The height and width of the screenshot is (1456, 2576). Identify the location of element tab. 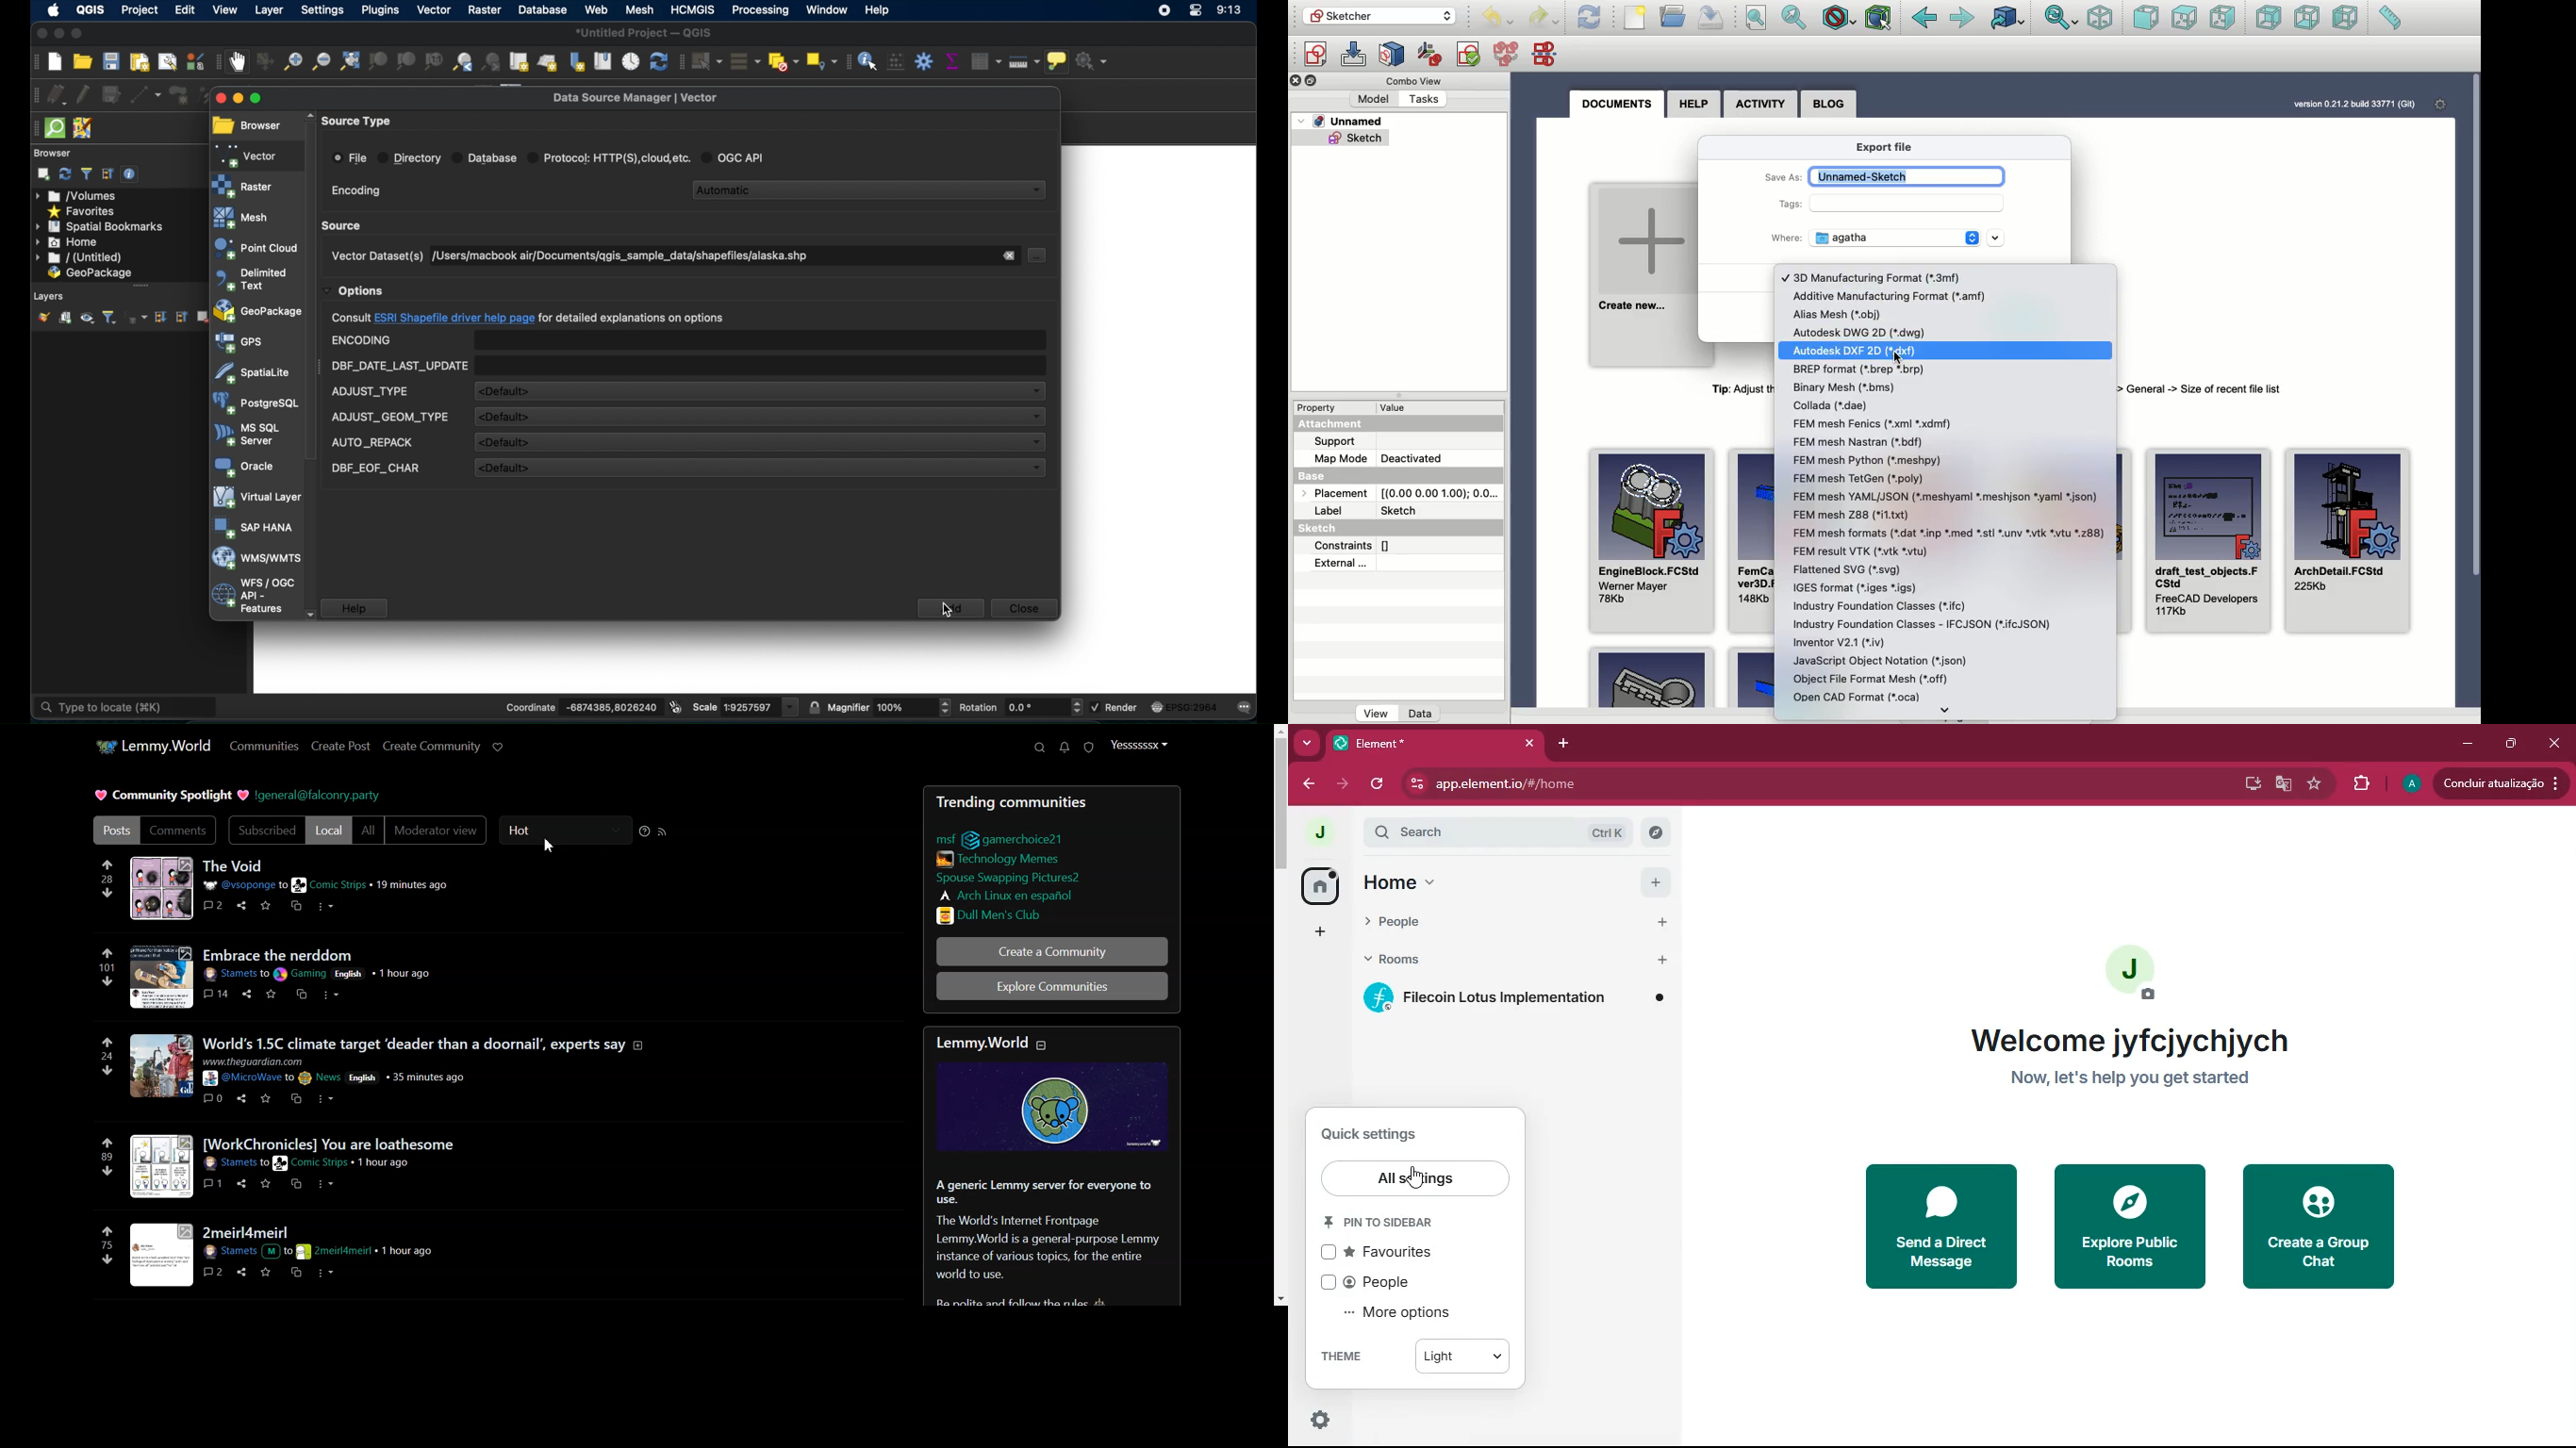
(1437, 744).